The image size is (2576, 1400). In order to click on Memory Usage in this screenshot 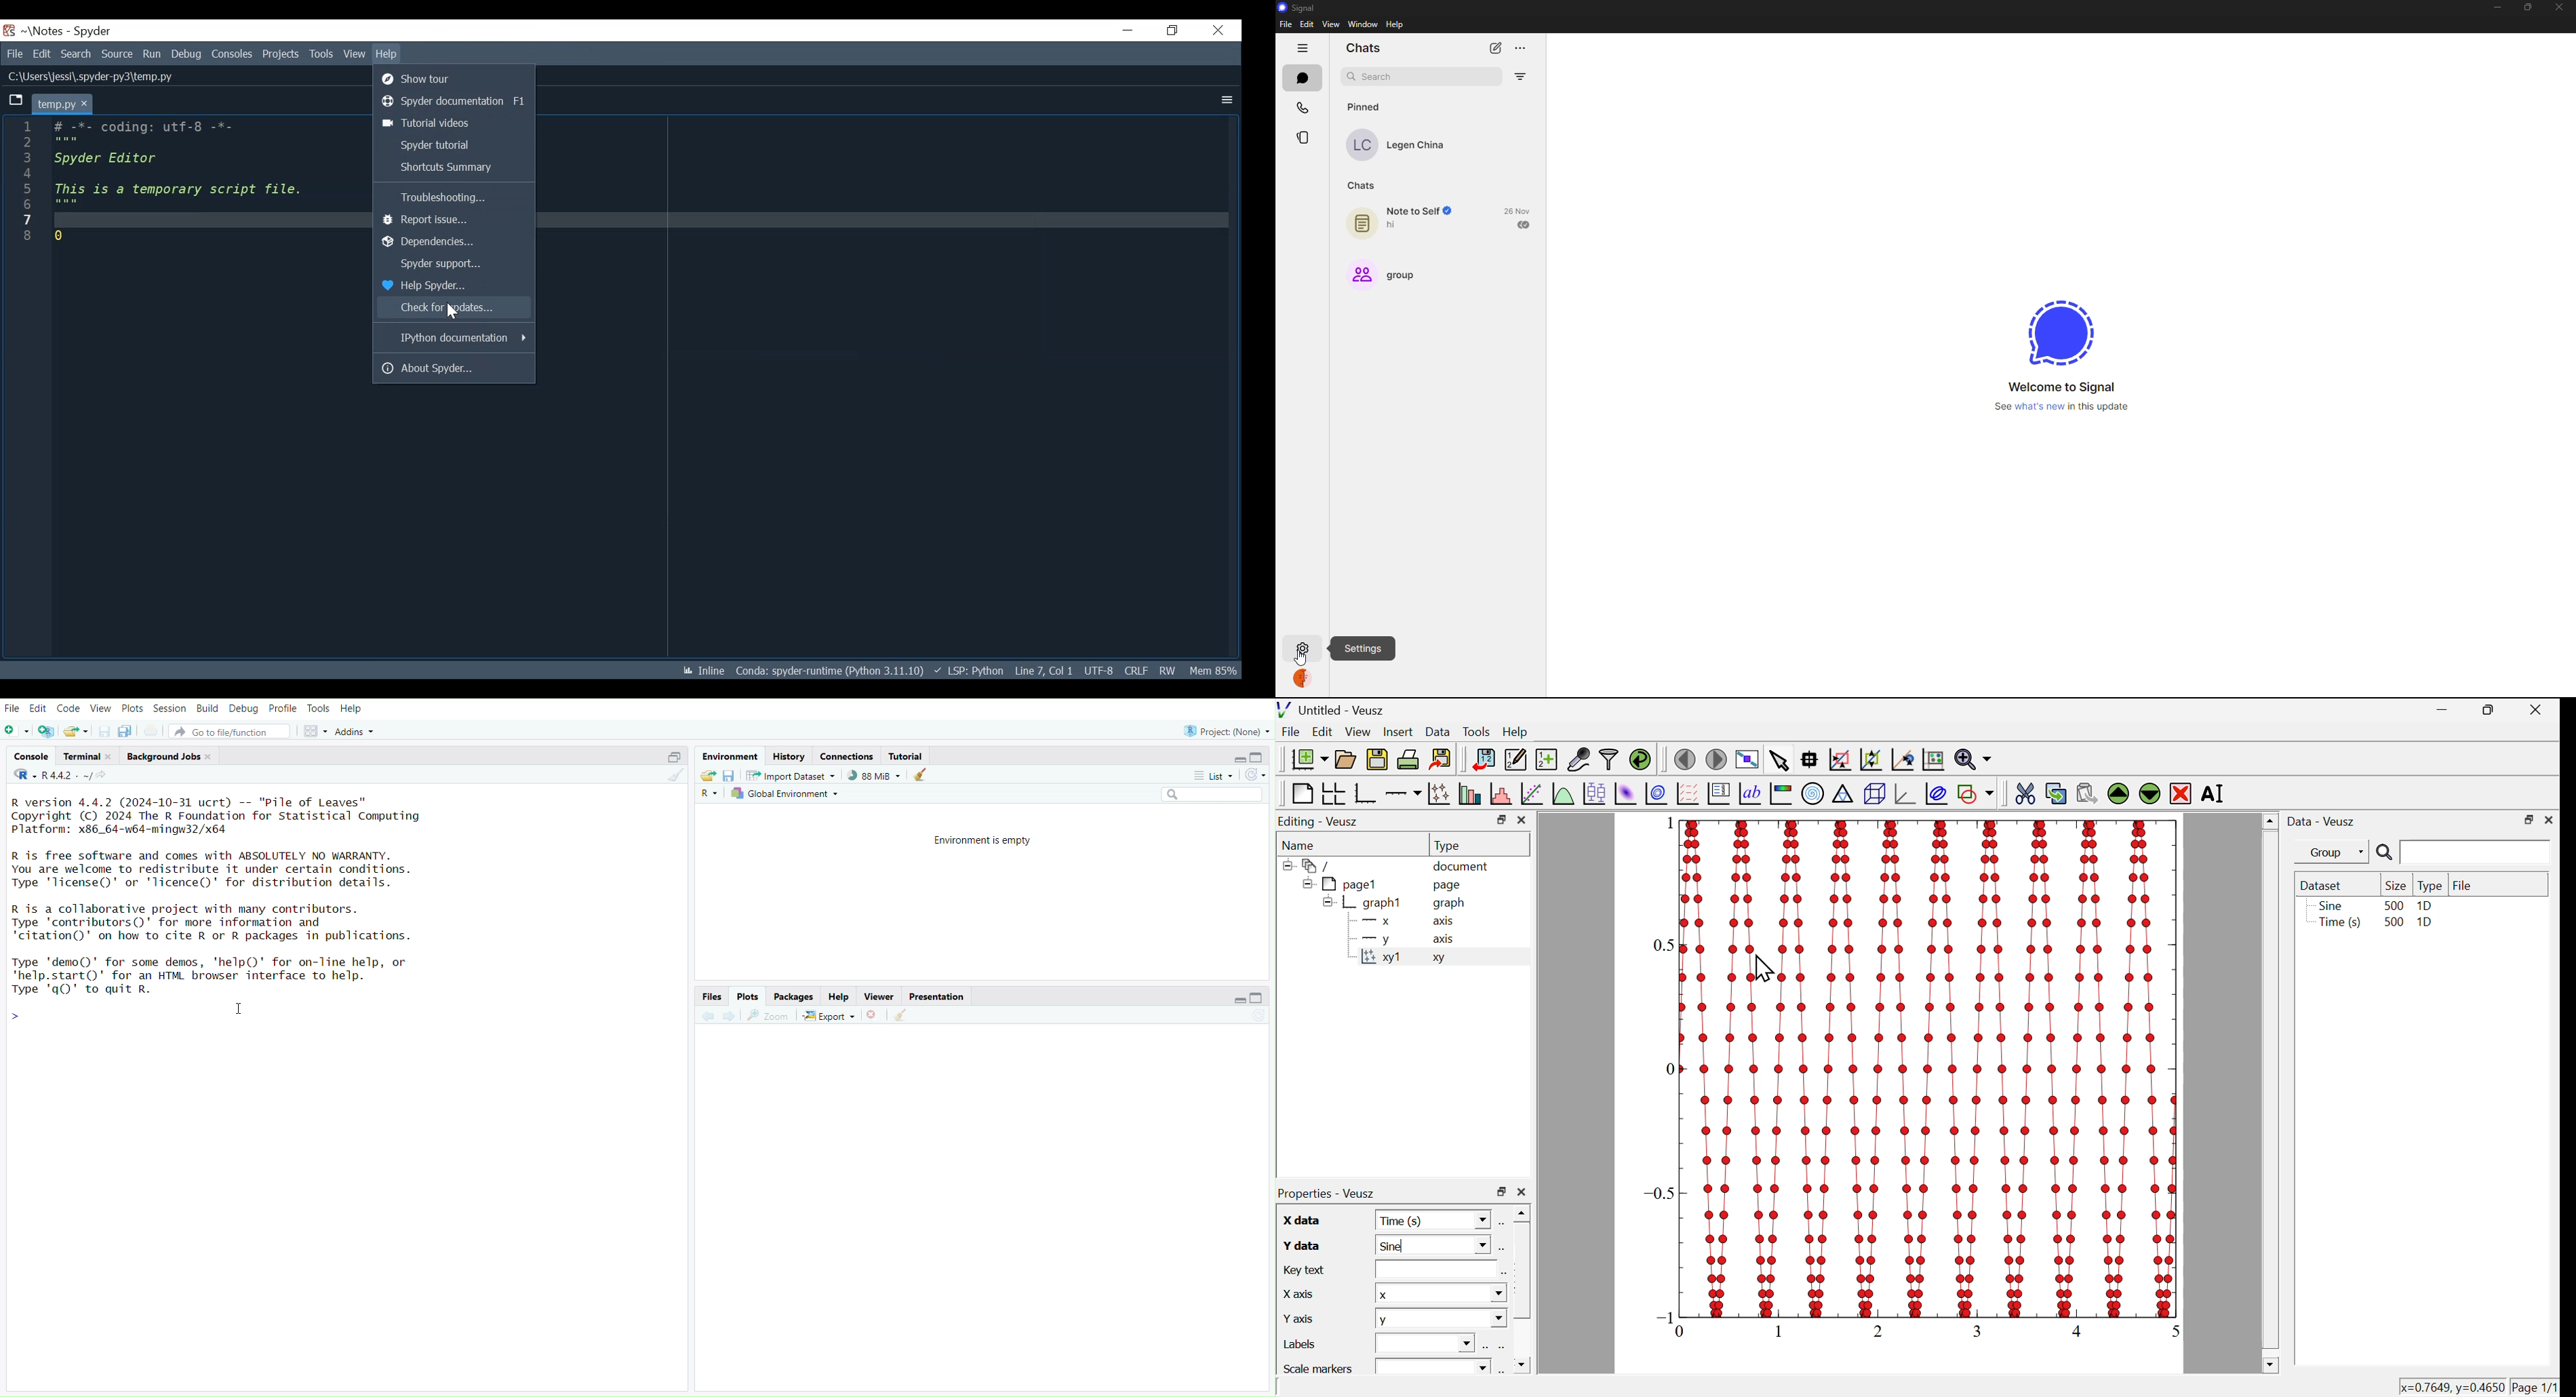, I will do `click(1215, 670)`.